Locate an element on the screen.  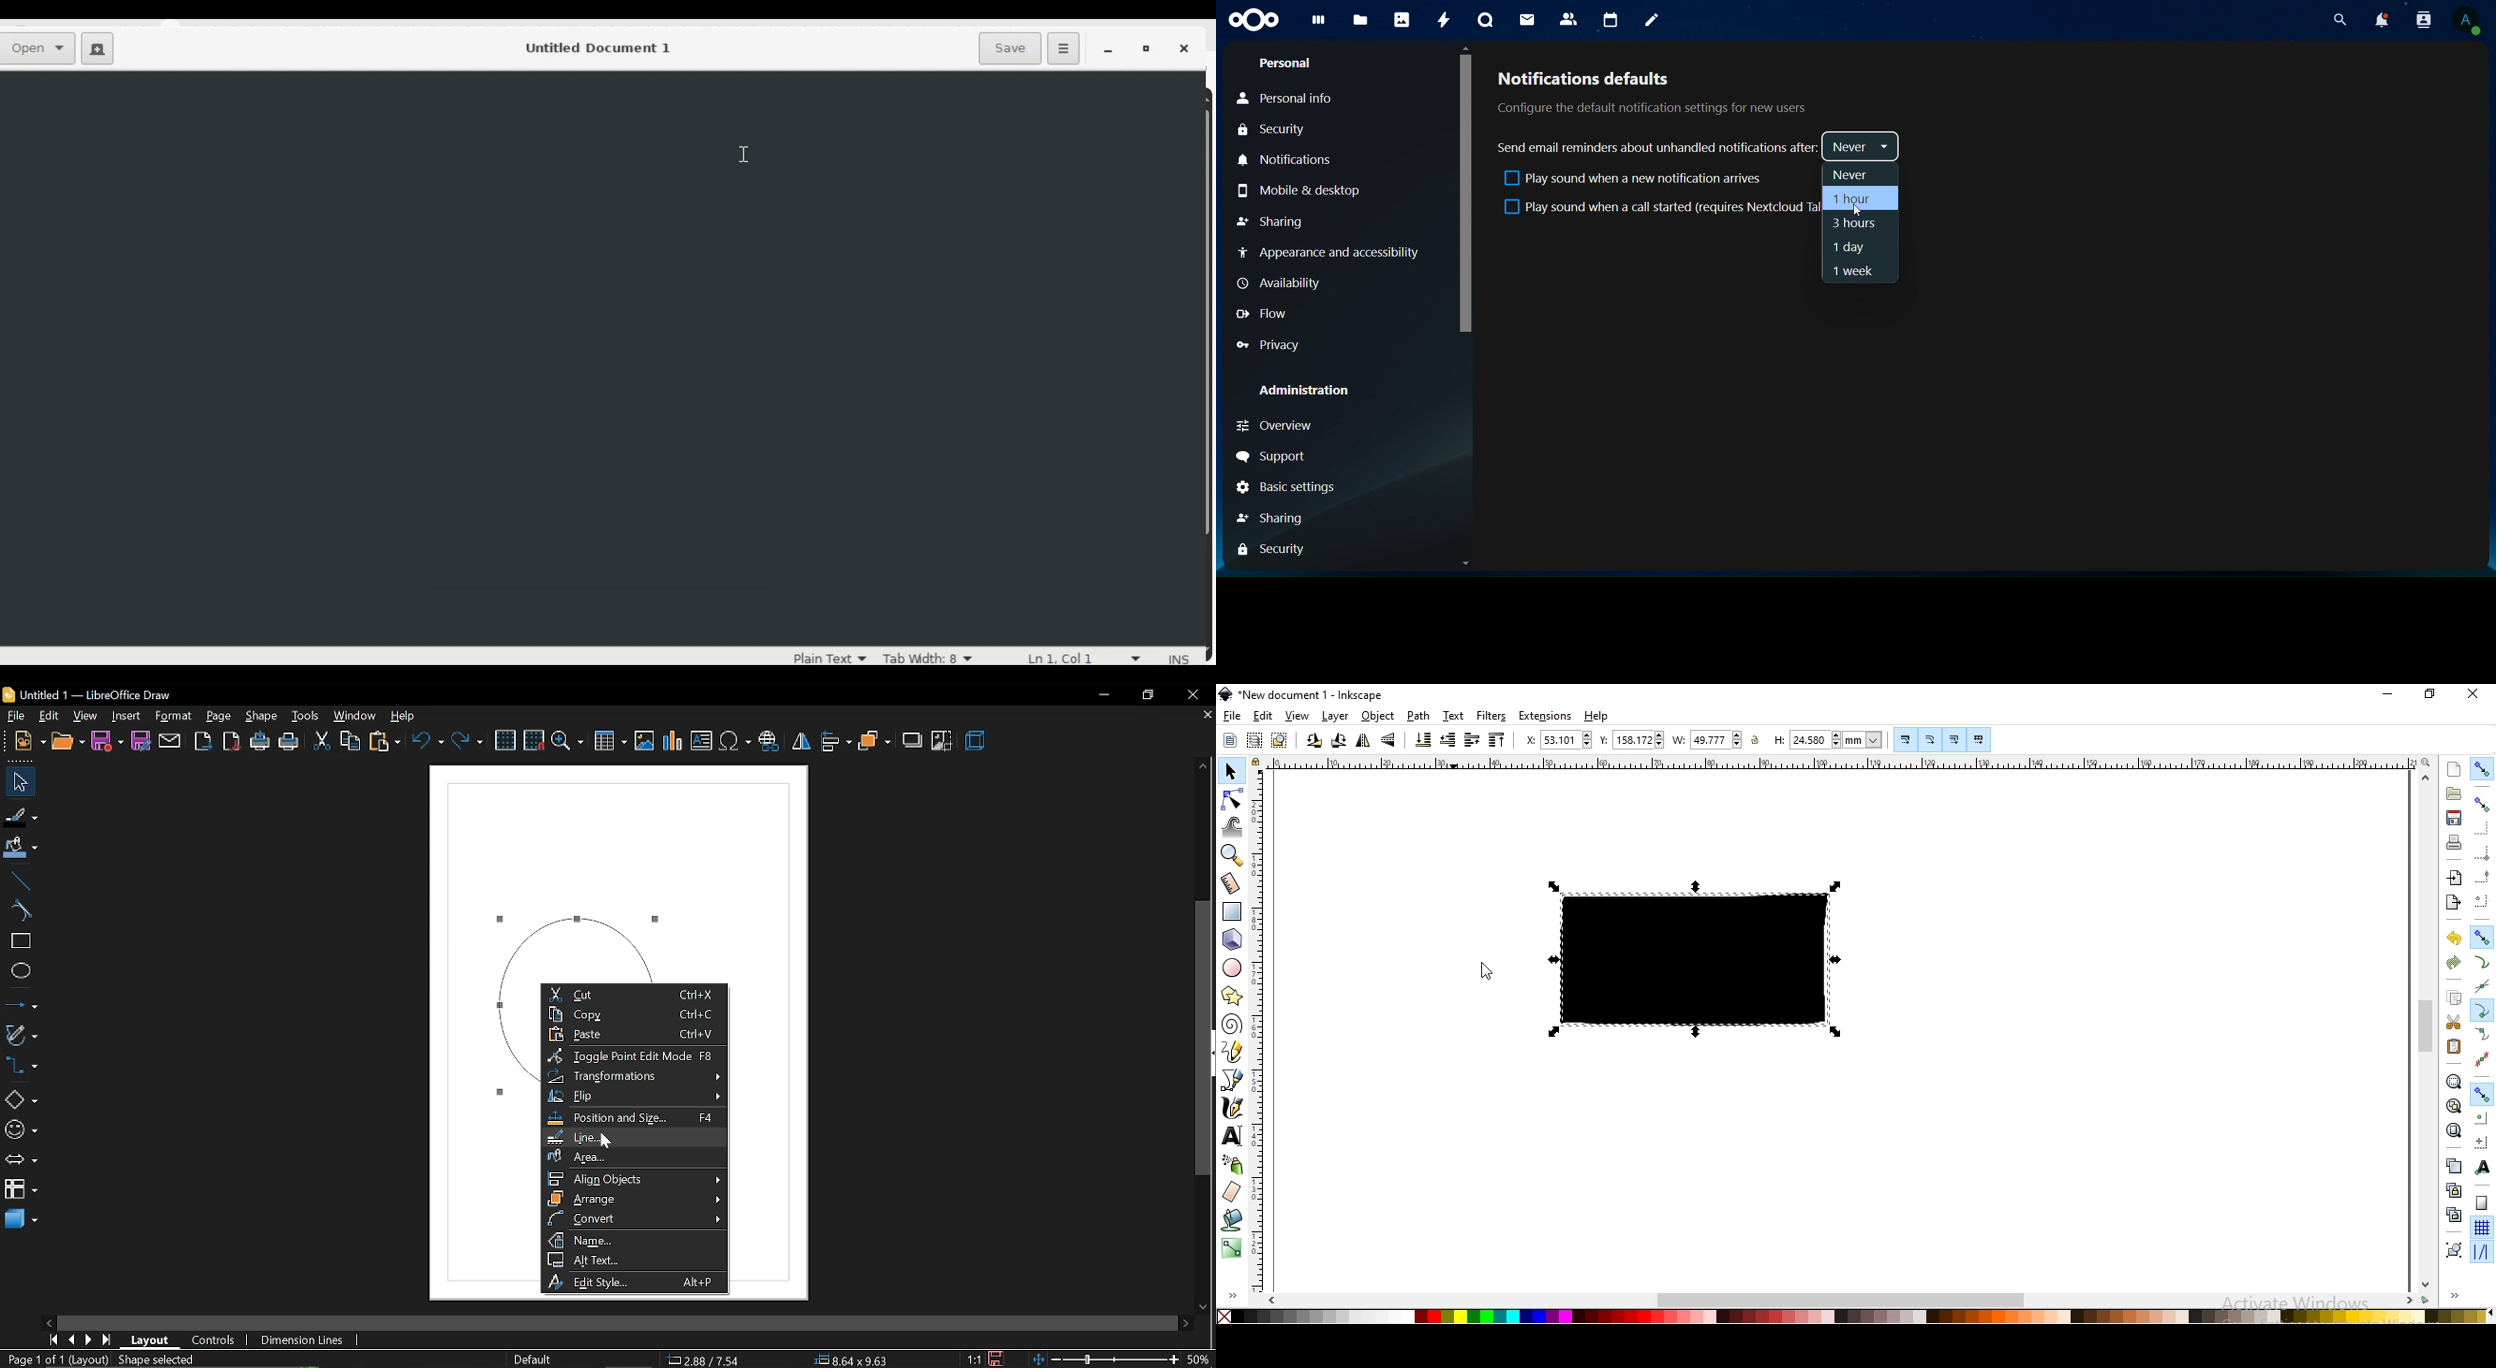
insert hyperlink is located at coordinates (768, 741).